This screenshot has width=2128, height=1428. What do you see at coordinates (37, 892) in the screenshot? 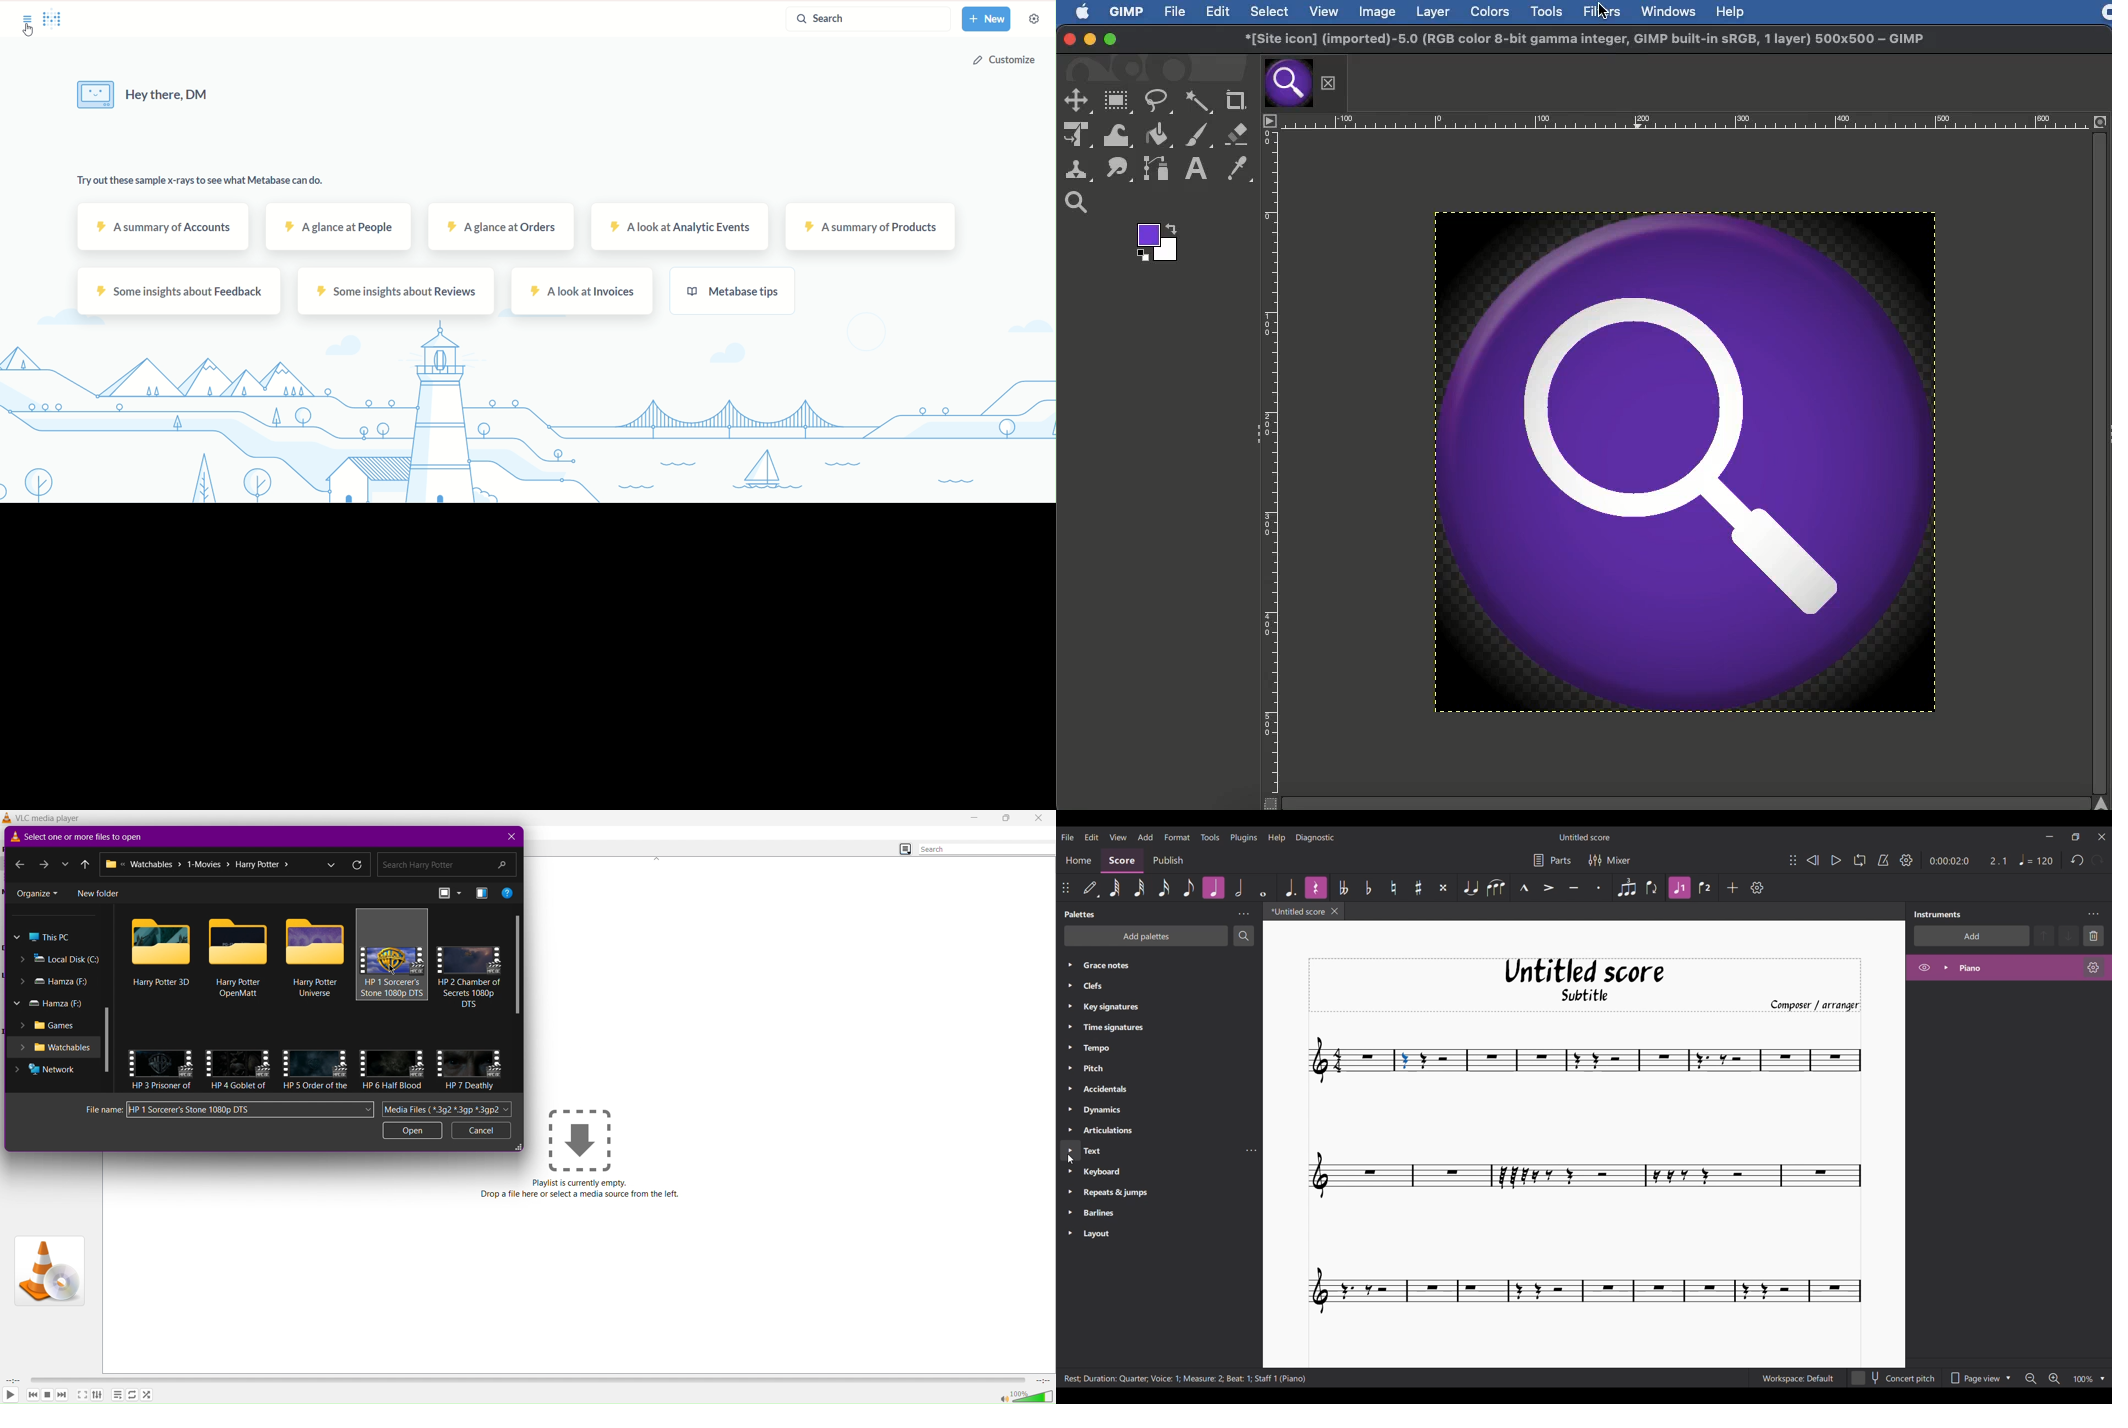
I see `Organize` at bounding box center [37, 892].